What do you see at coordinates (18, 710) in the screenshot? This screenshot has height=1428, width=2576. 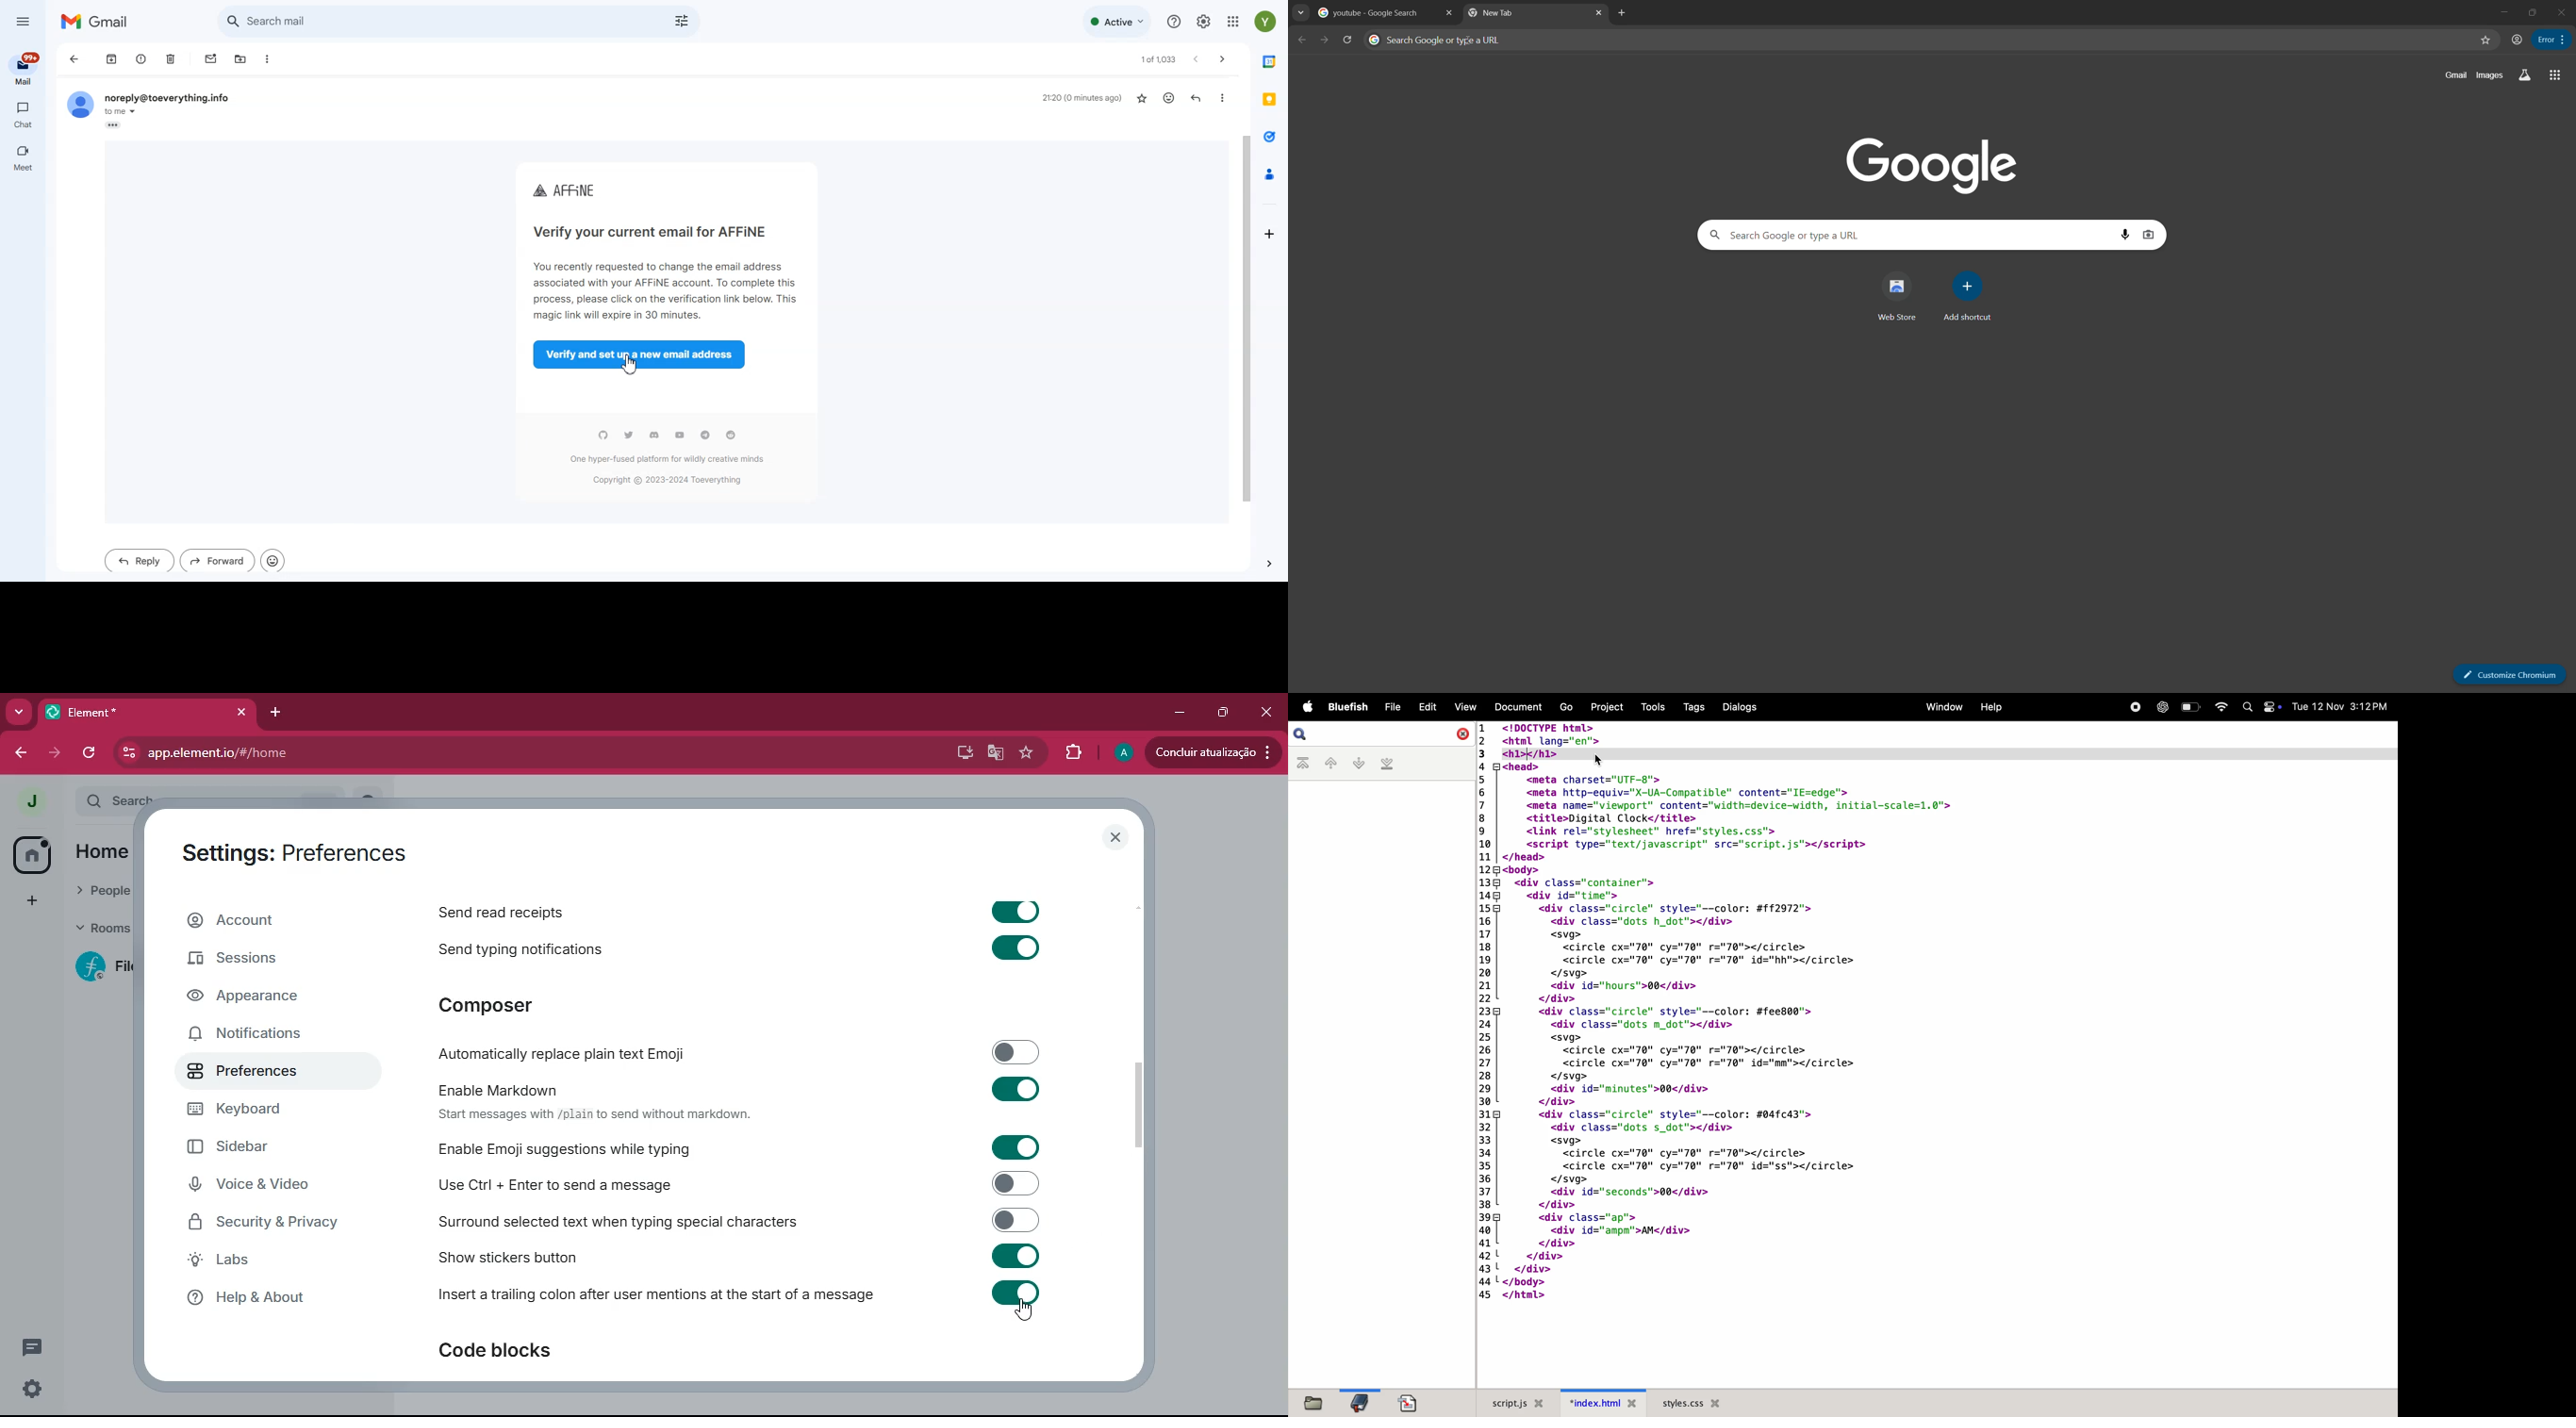 I see `more` at bounding box center [18, 710].